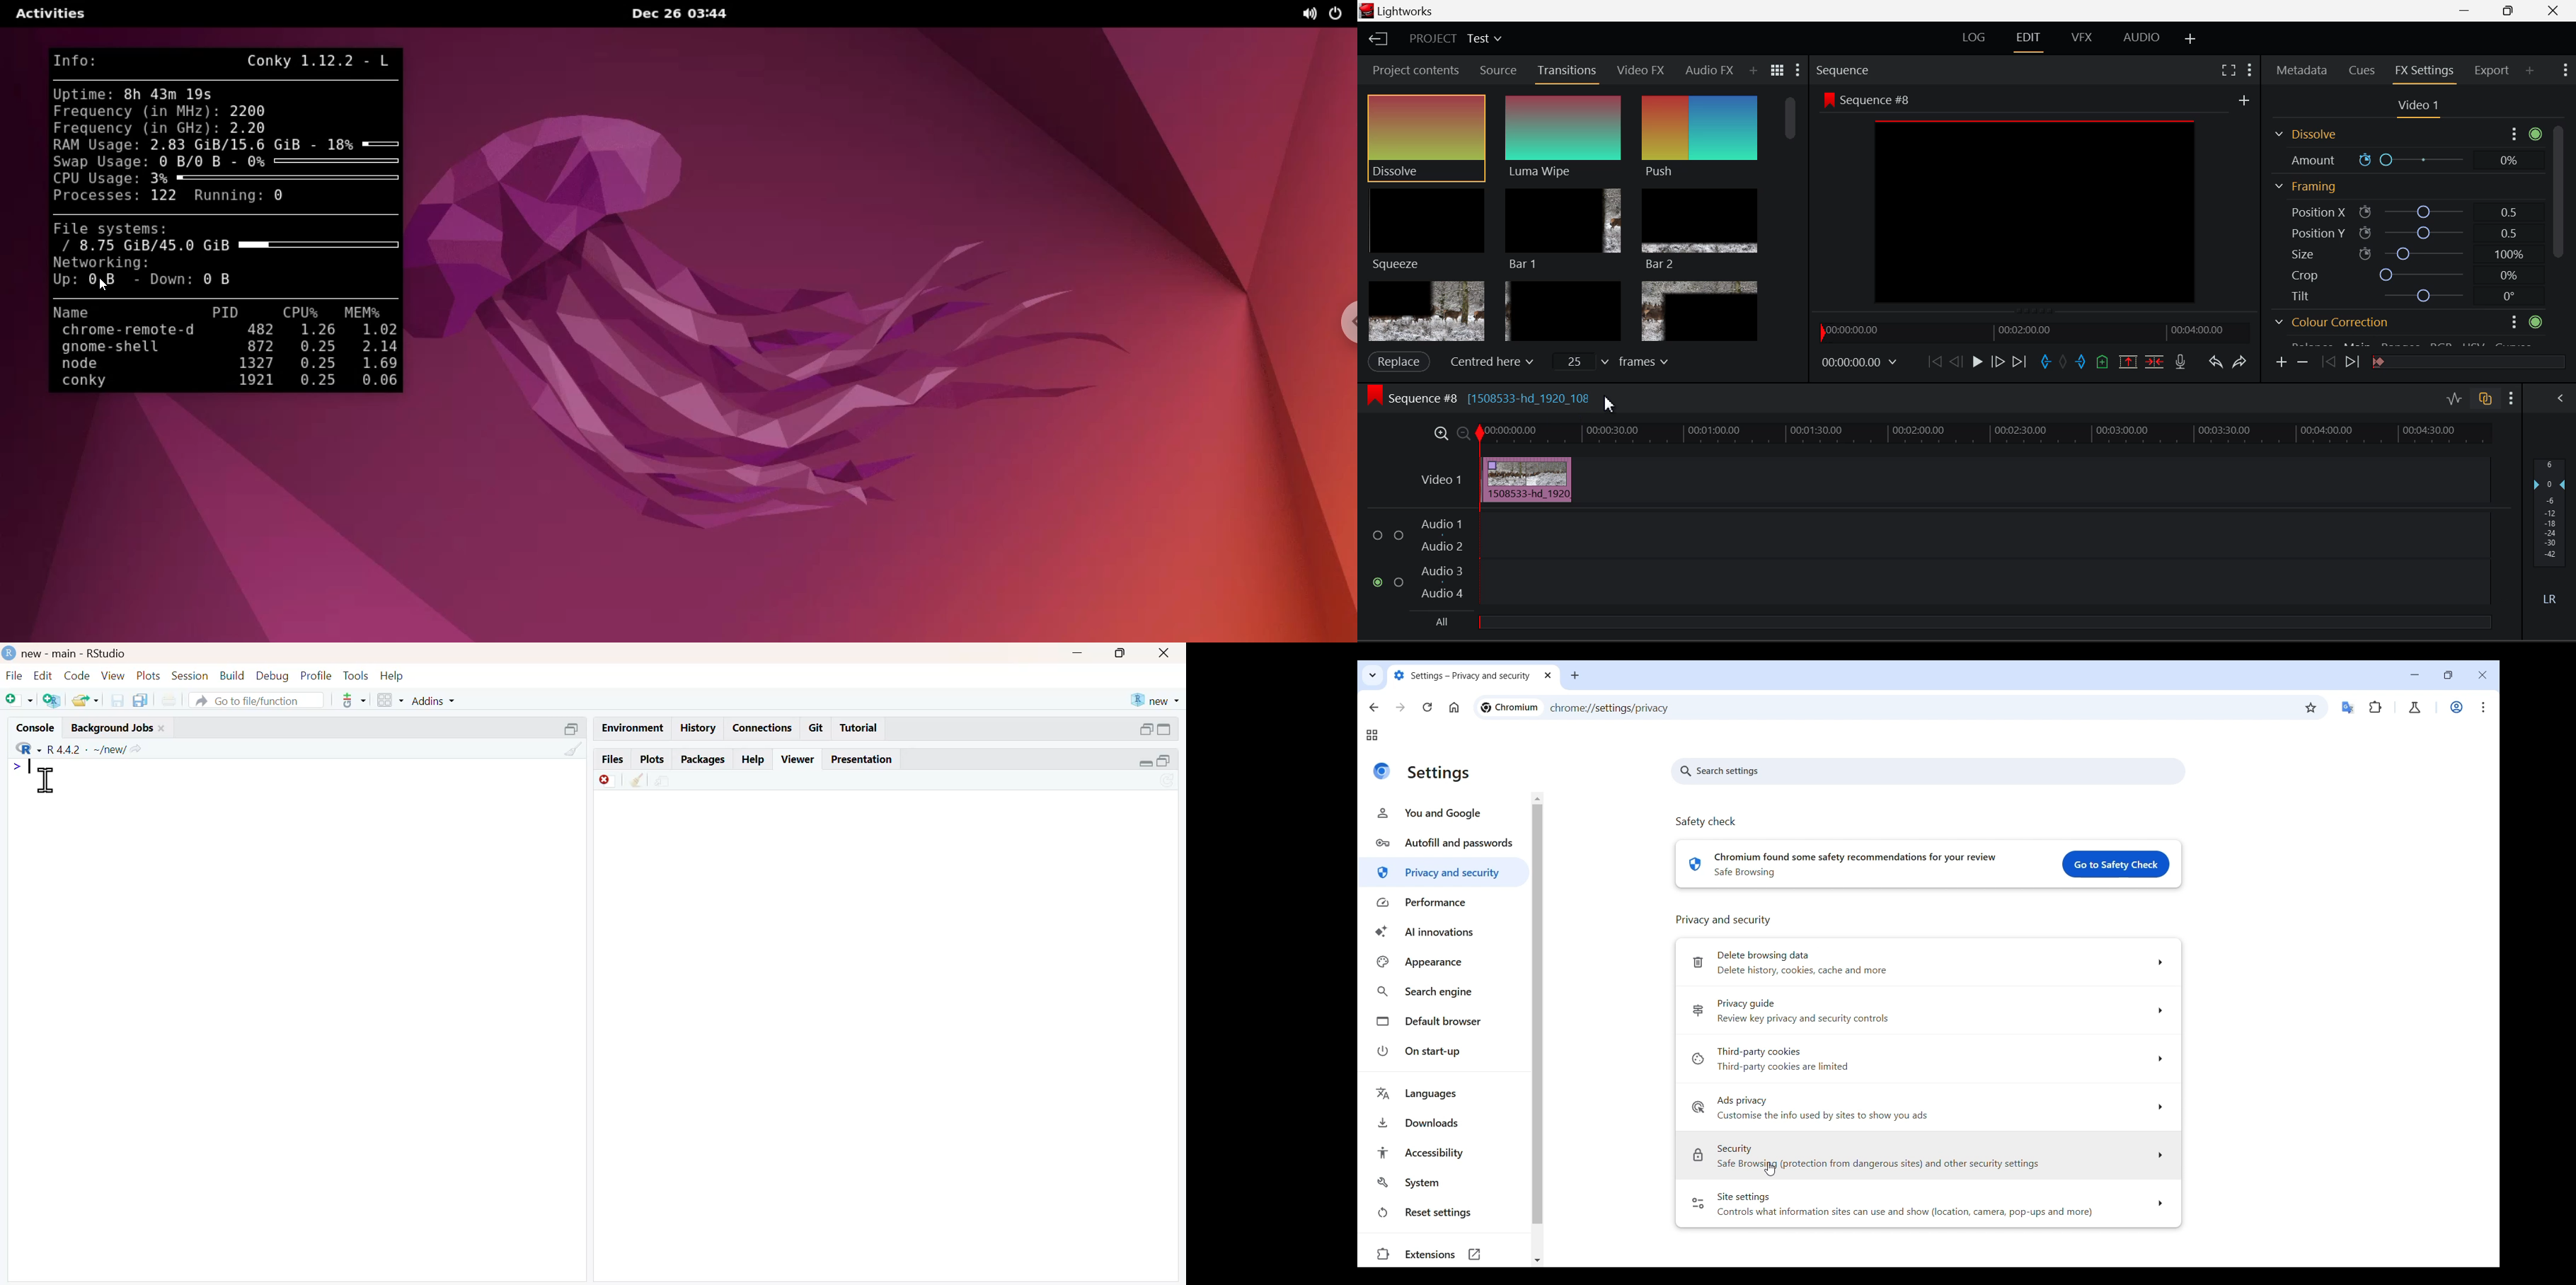 This screenshot has width=2576, height=1288. Describe the element at coordinates (1719, 69) in the screenshot. I see `Next Panel` at that location.